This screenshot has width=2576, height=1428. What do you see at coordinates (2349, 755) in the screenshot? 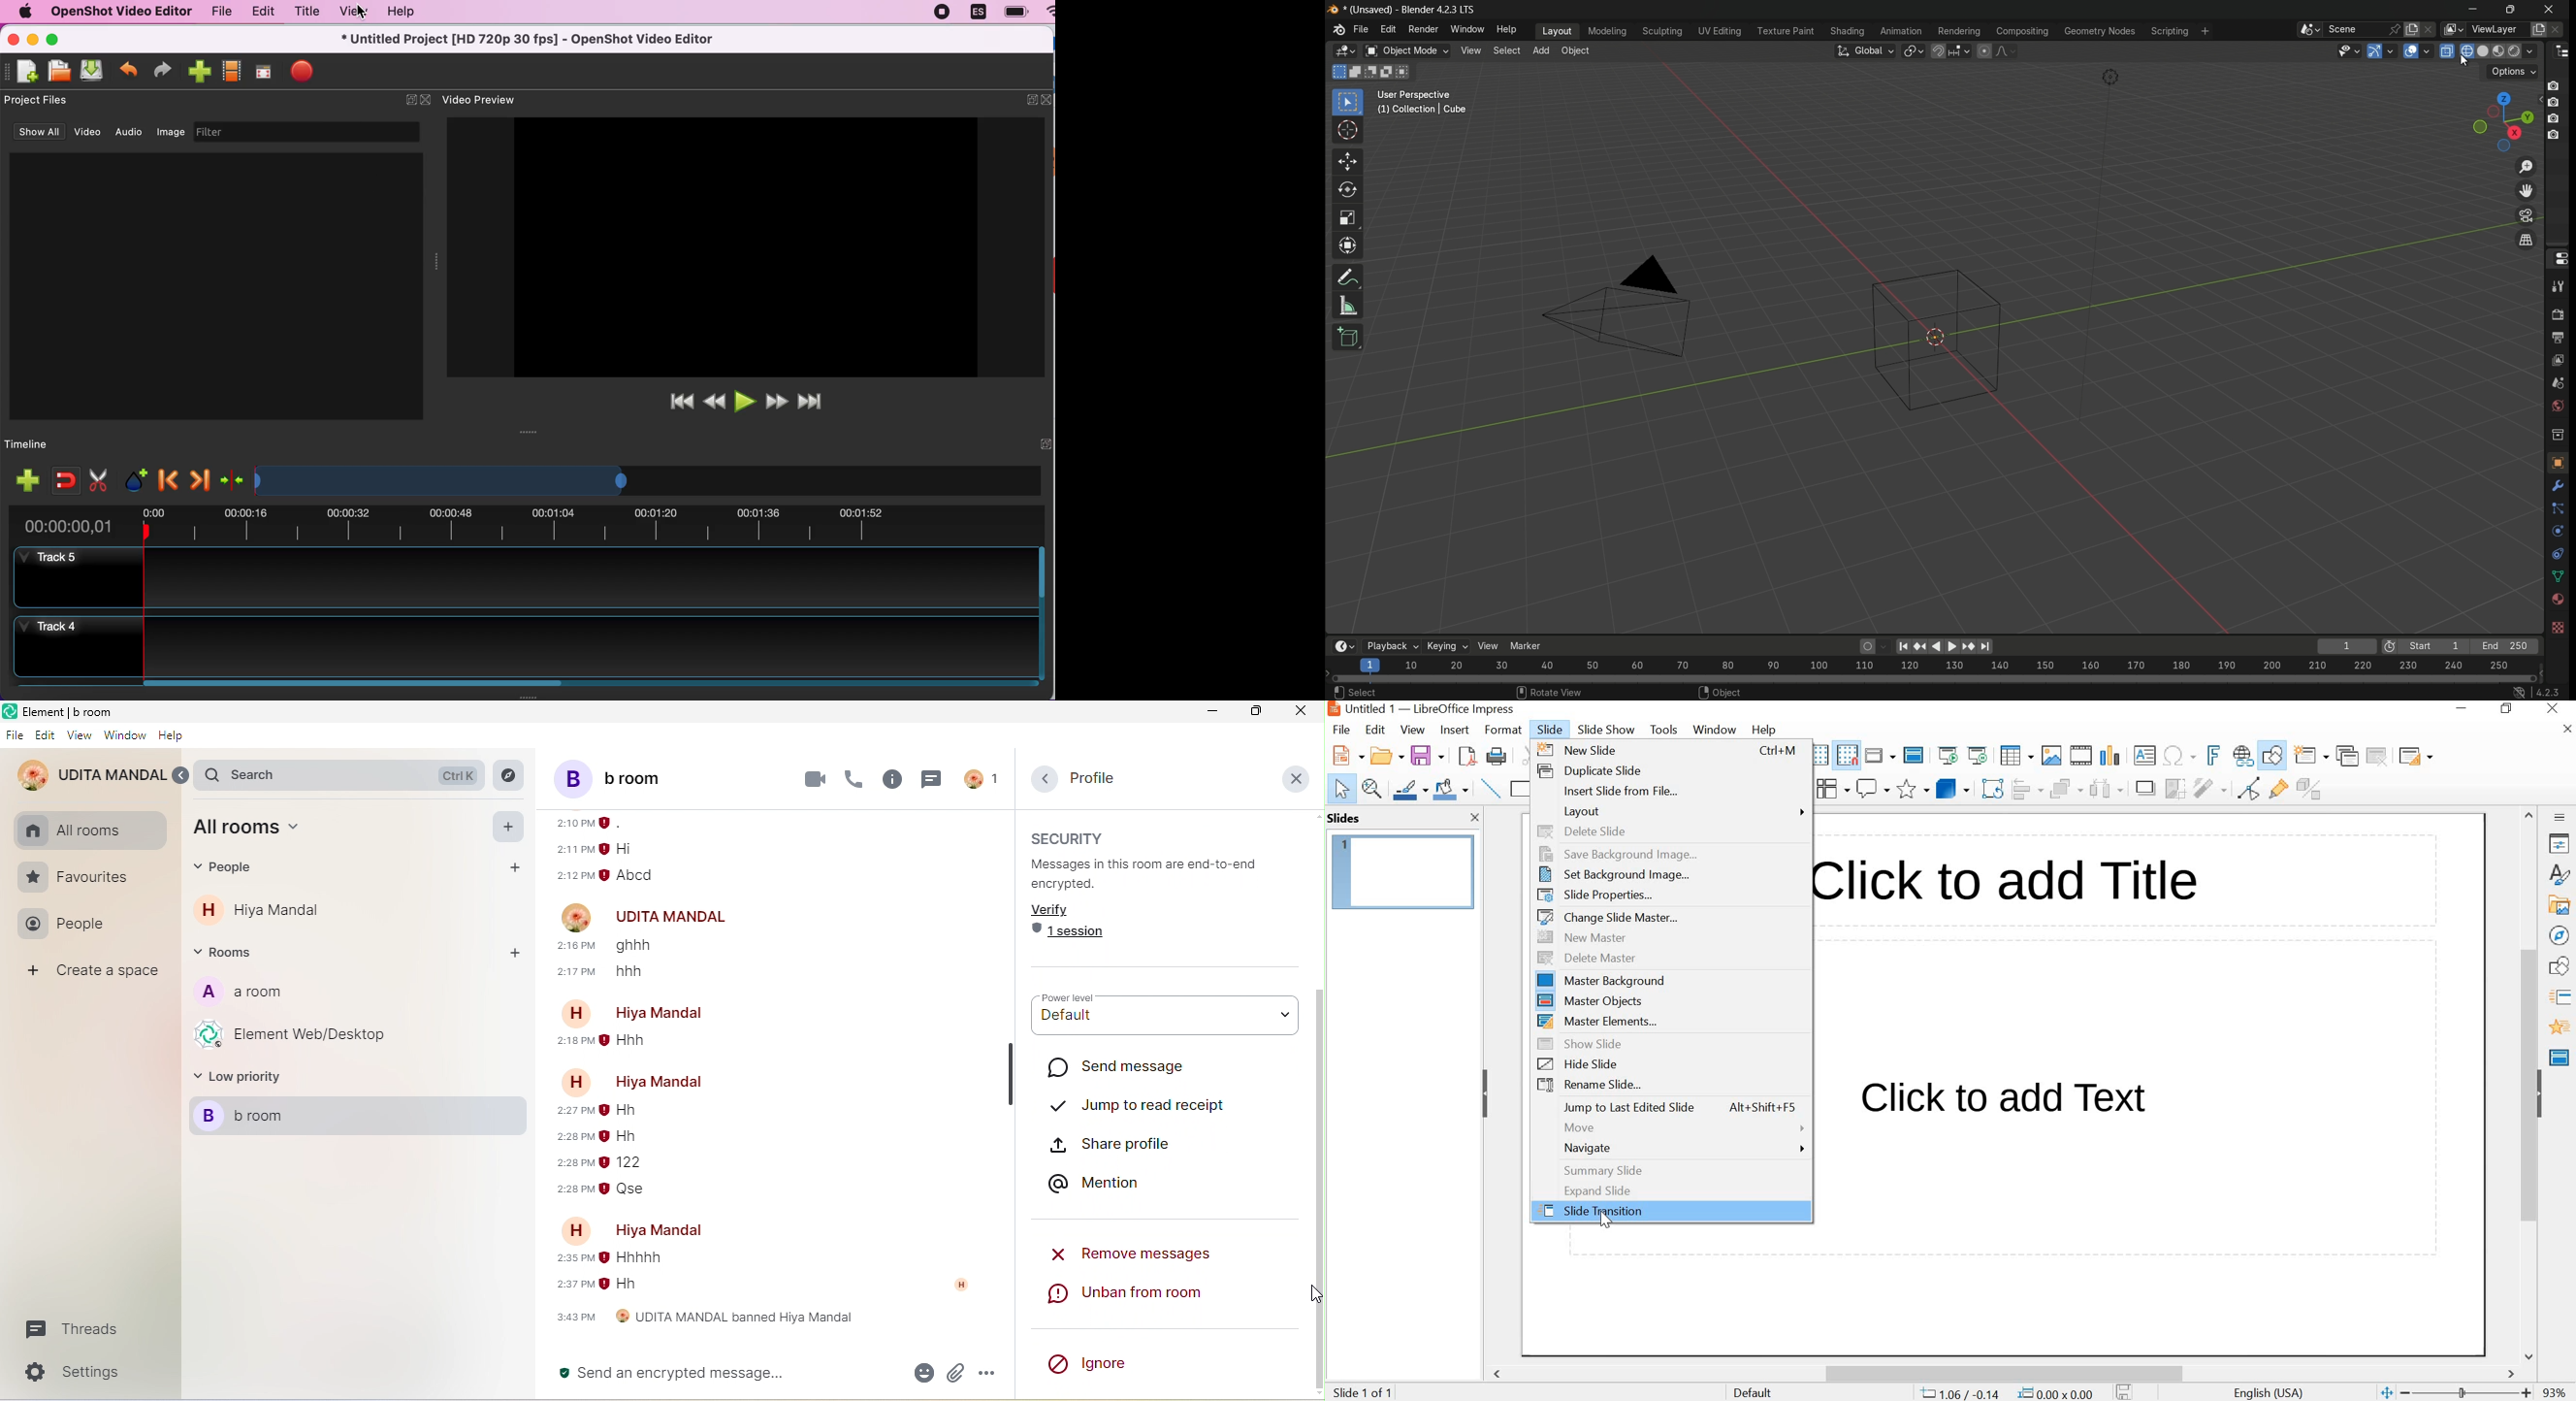
I see `Duplicate slide` at bounding box center [2349, 755].